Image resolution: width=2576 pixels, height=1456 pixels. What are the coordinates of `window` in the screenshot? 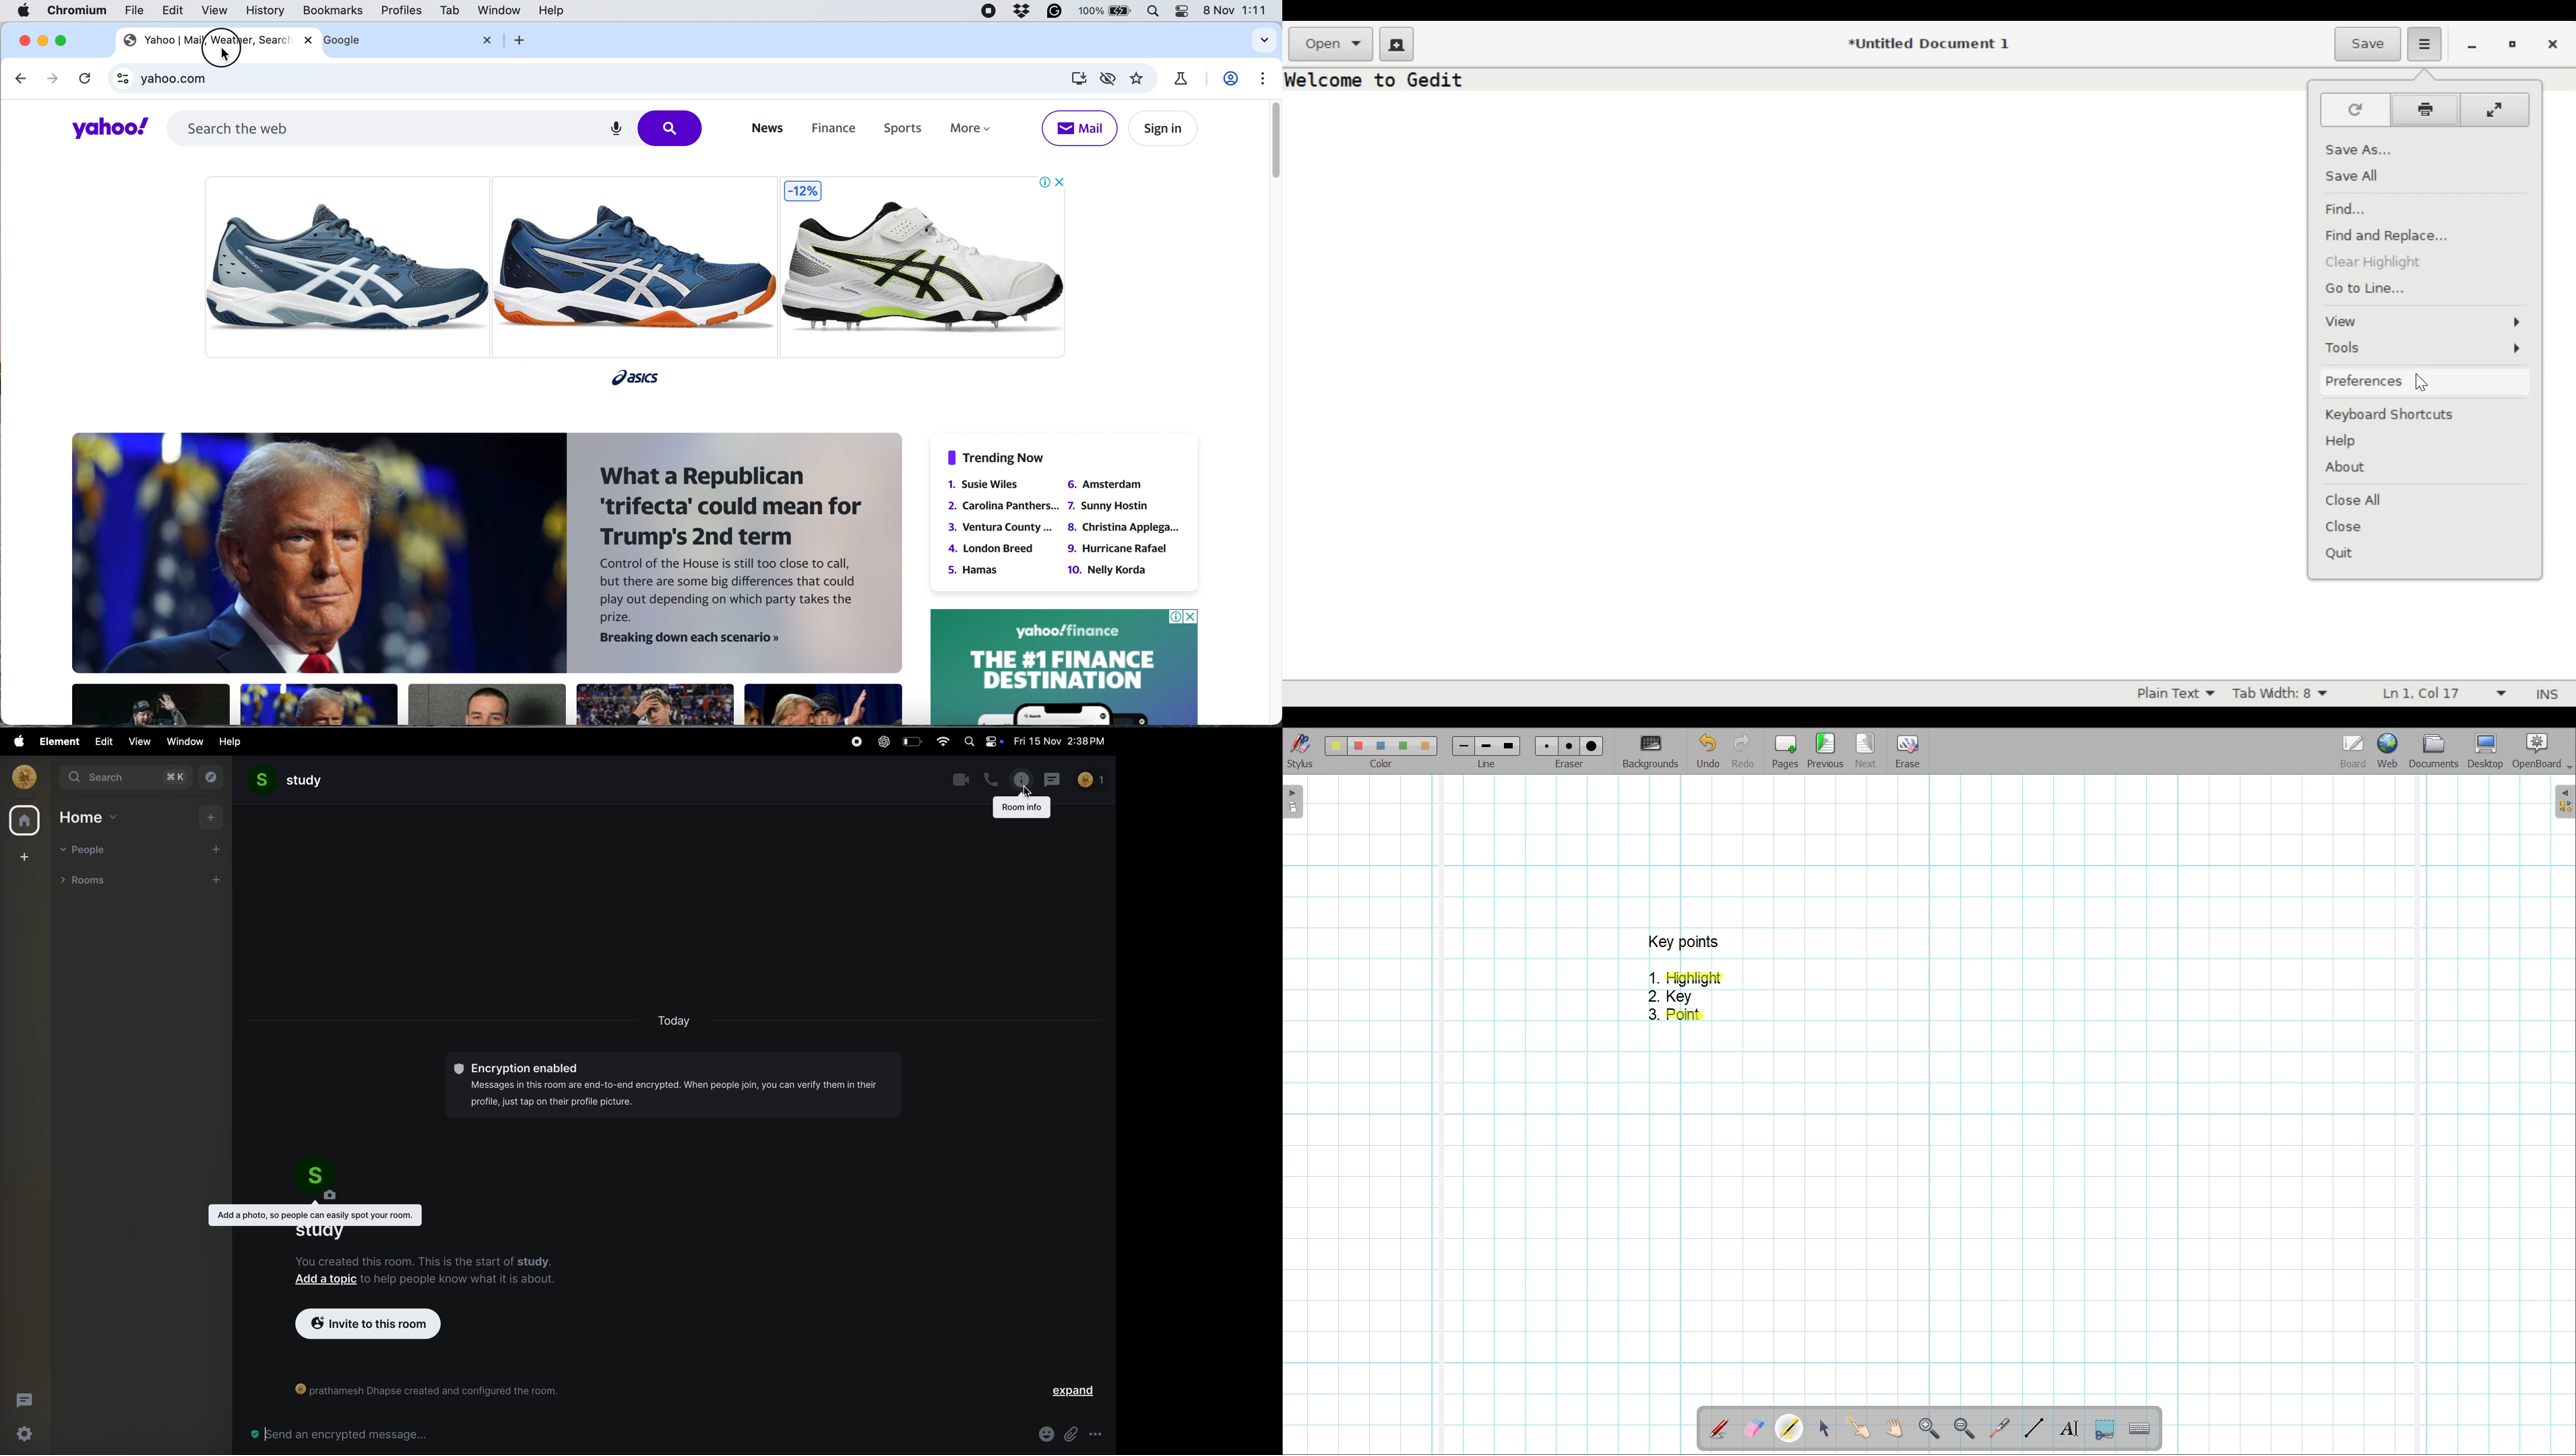 It's located at (186, 741).